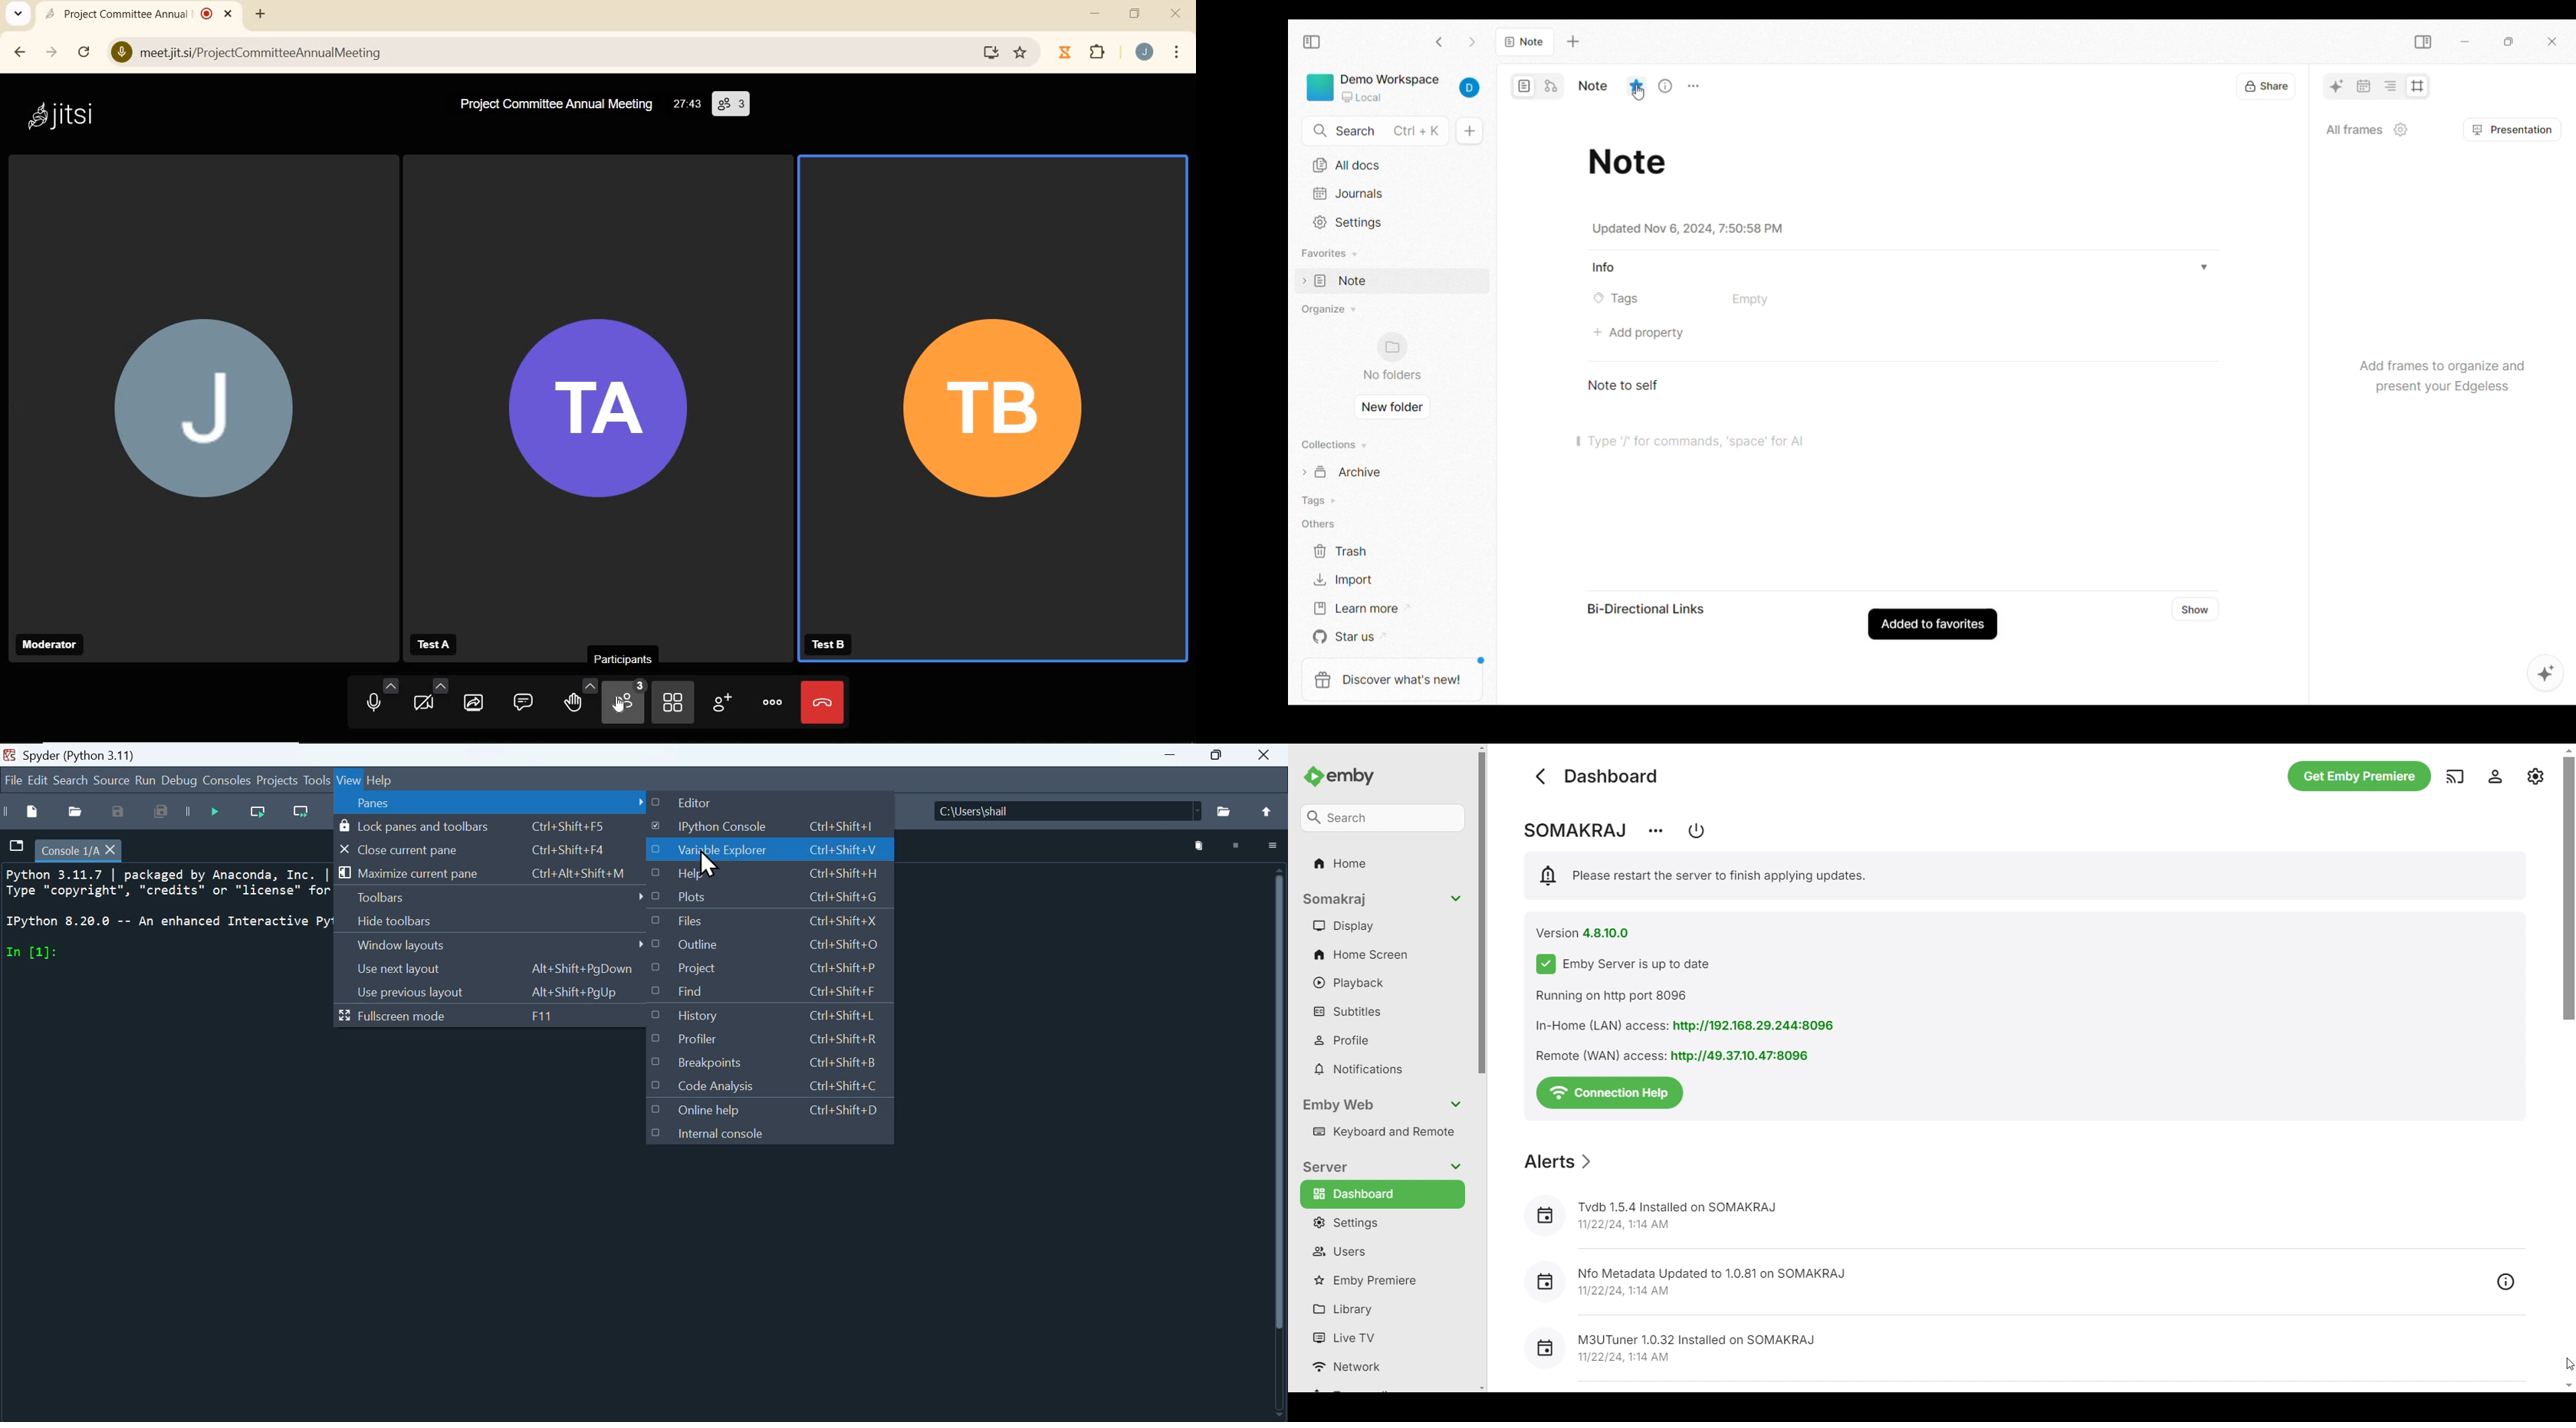 Image resolution: width=2576 pixels, height=1428 pixels. I want to click on TestA, so click(434, 645).